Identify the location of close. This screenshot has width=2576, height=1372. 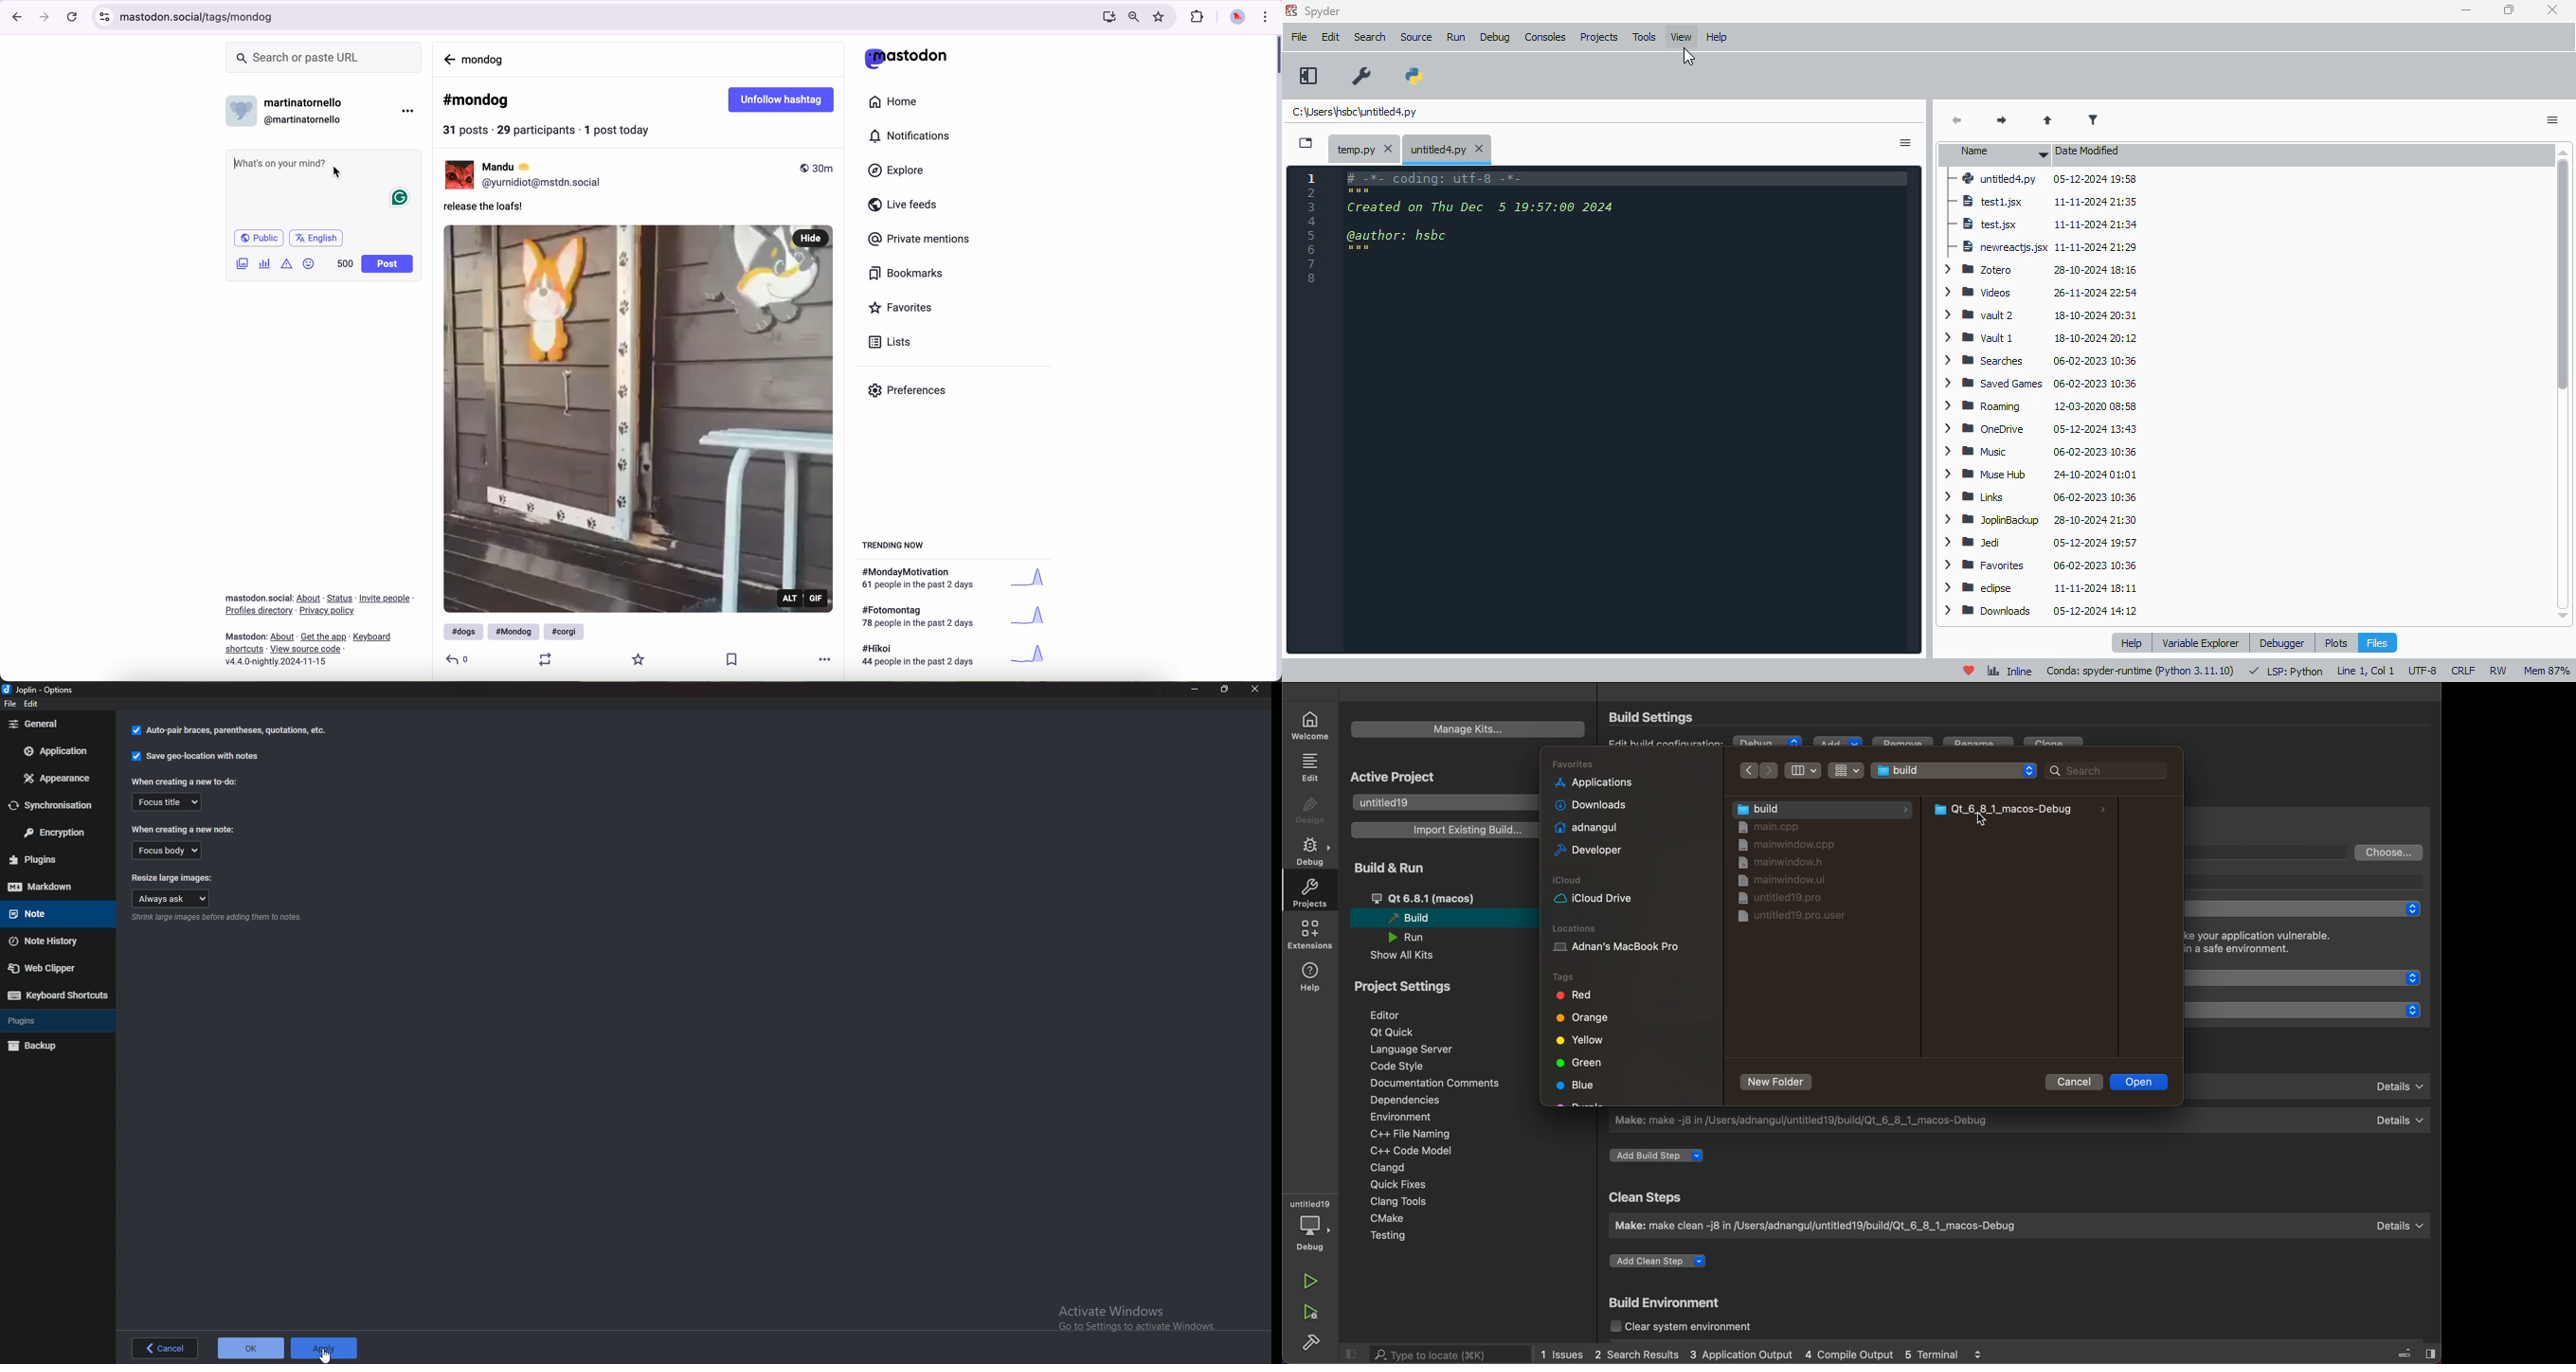
(1255, 689).